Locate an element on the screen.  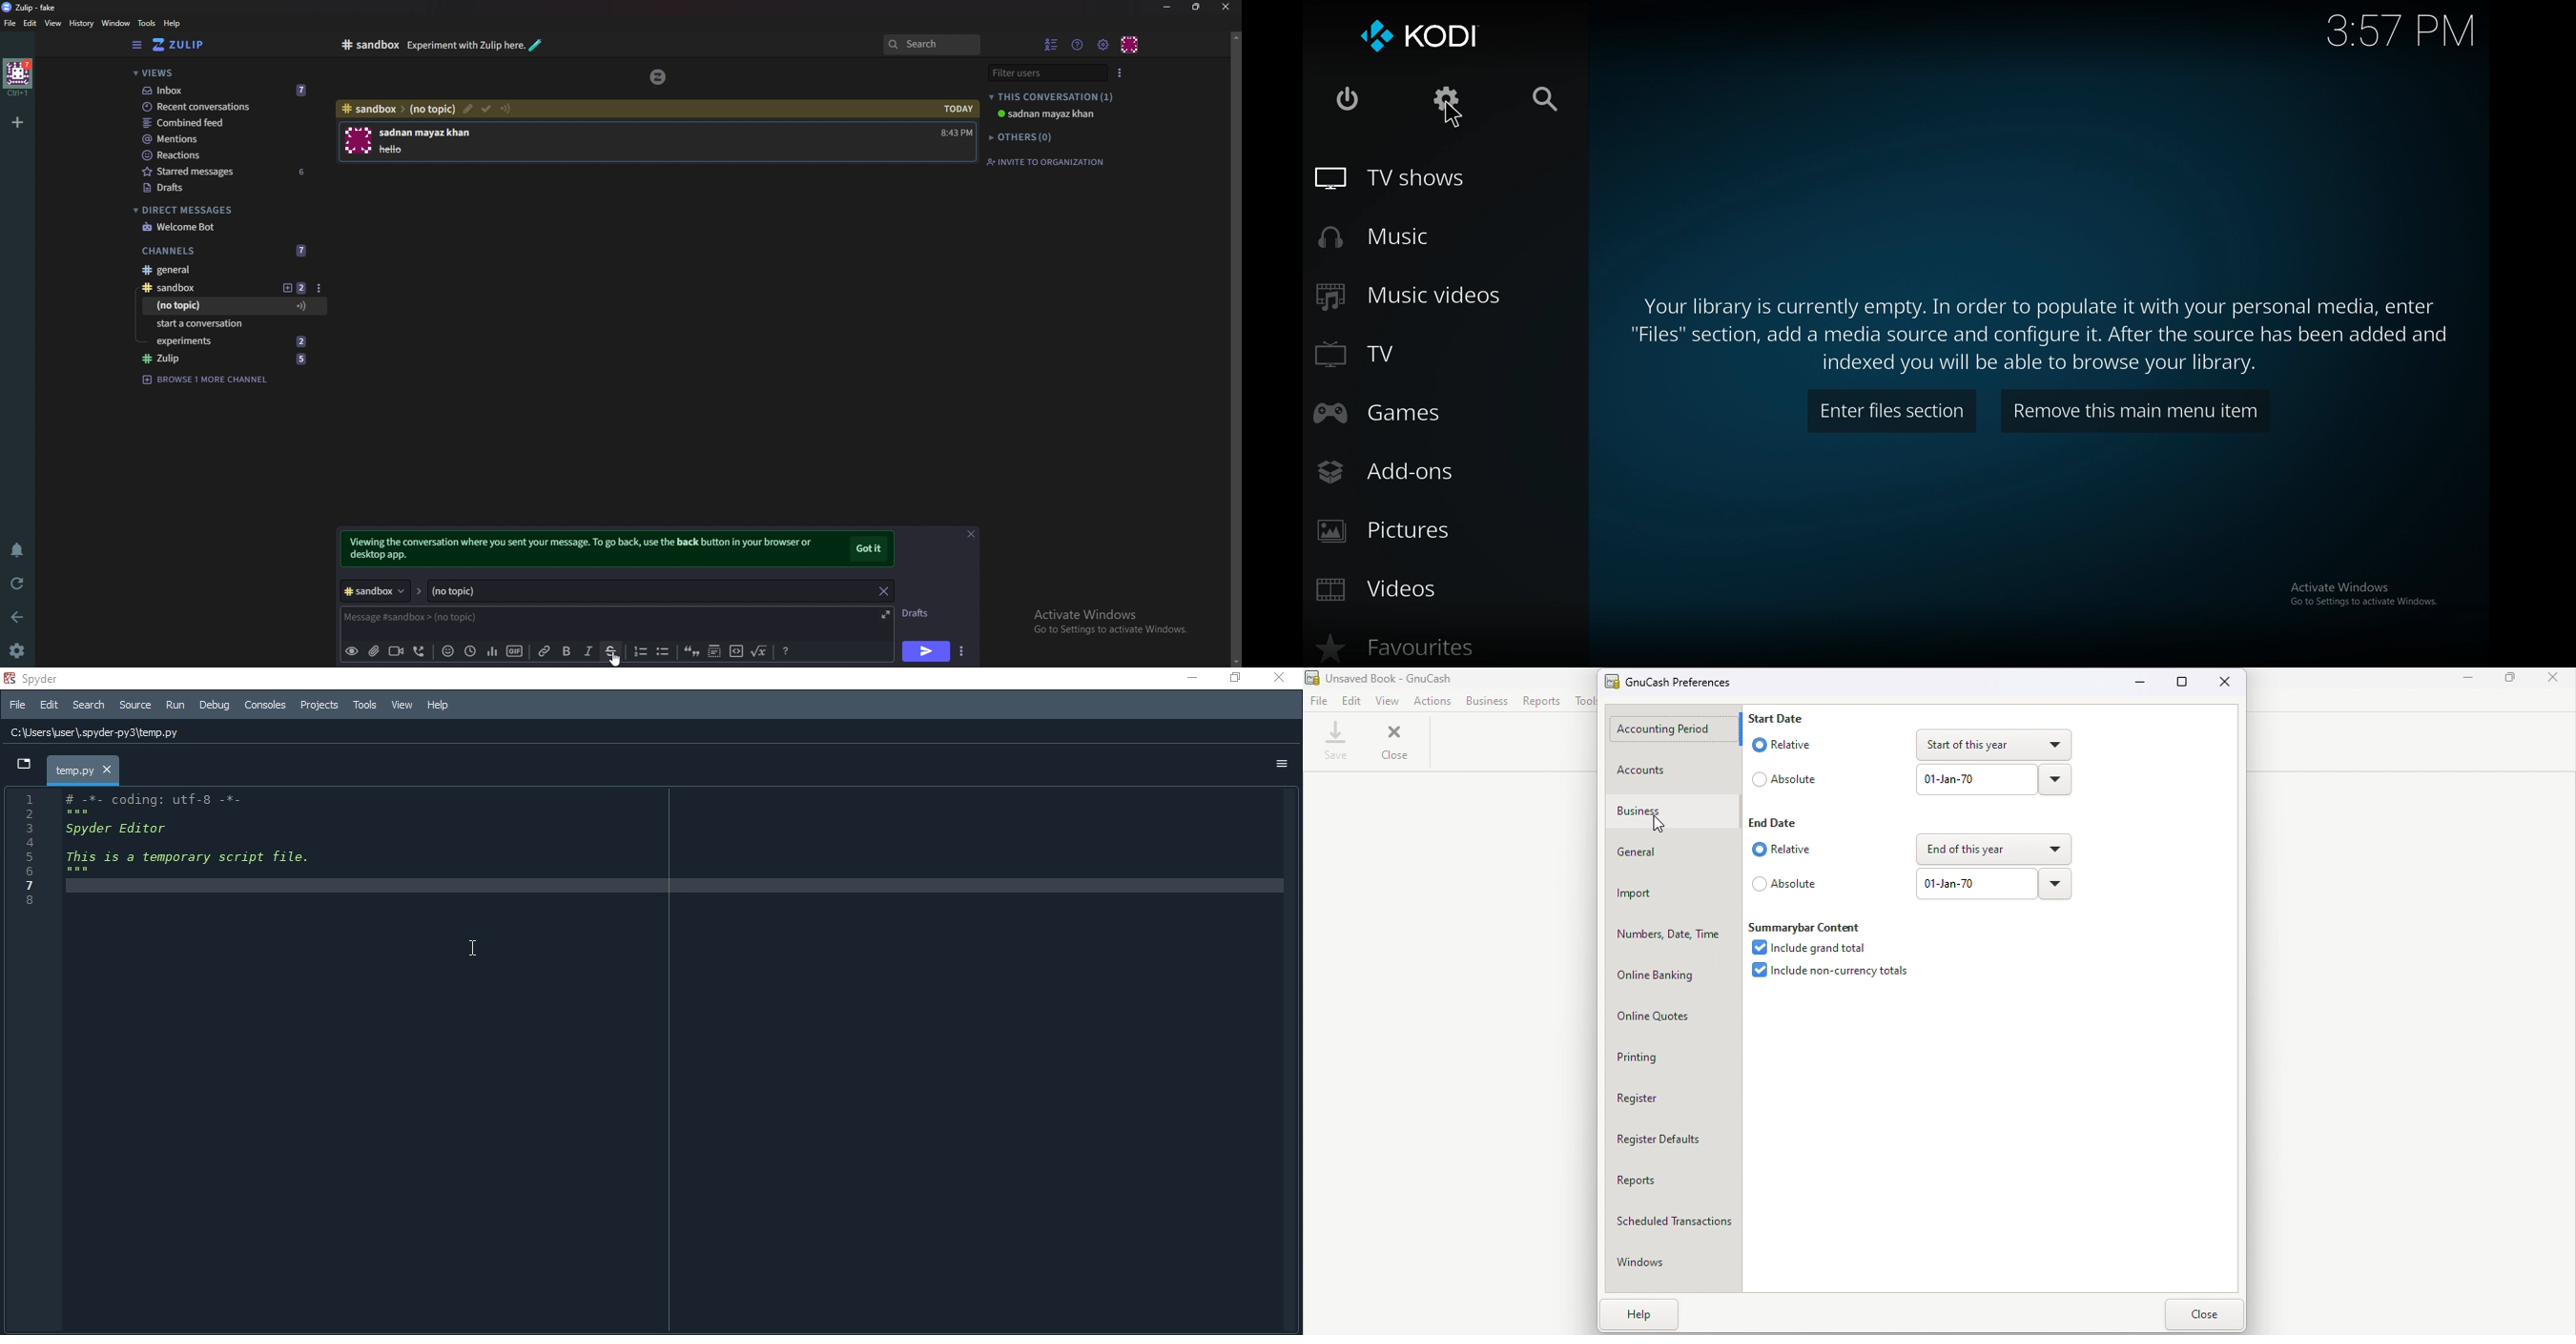
videos is located at coordinates (1428, 590).